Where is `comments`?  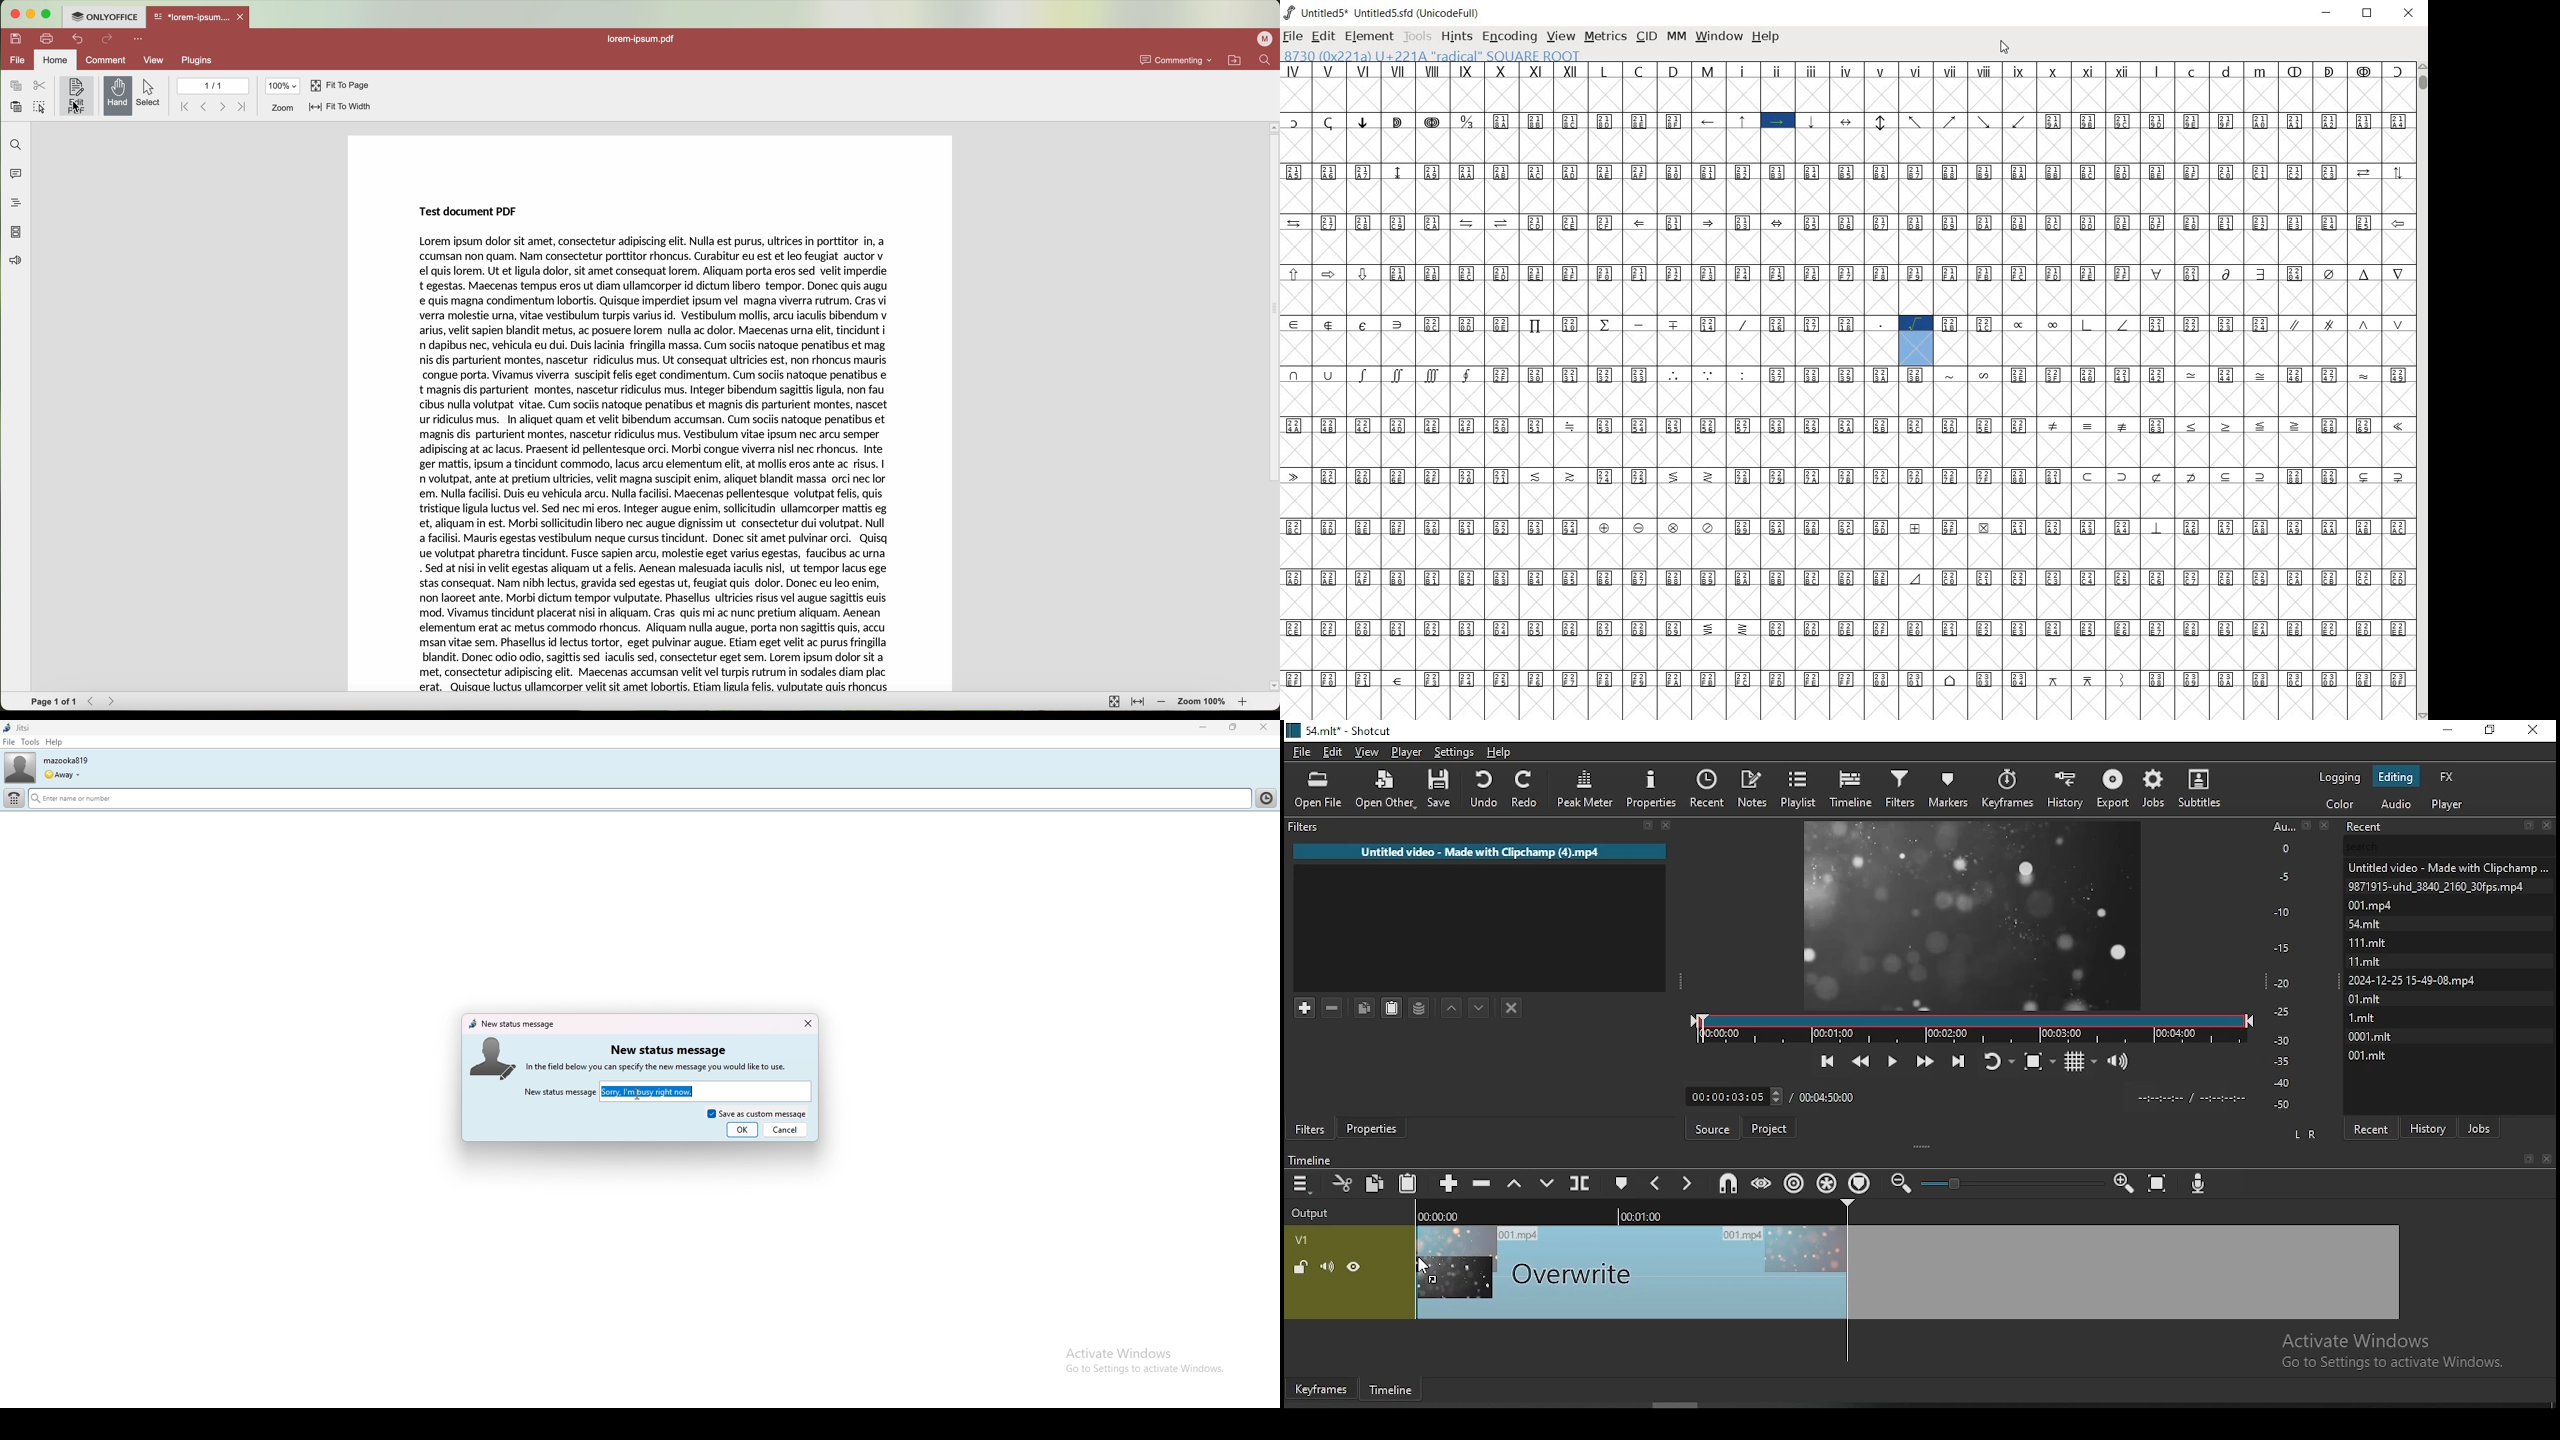 comments is located at coordinates (15, 176).